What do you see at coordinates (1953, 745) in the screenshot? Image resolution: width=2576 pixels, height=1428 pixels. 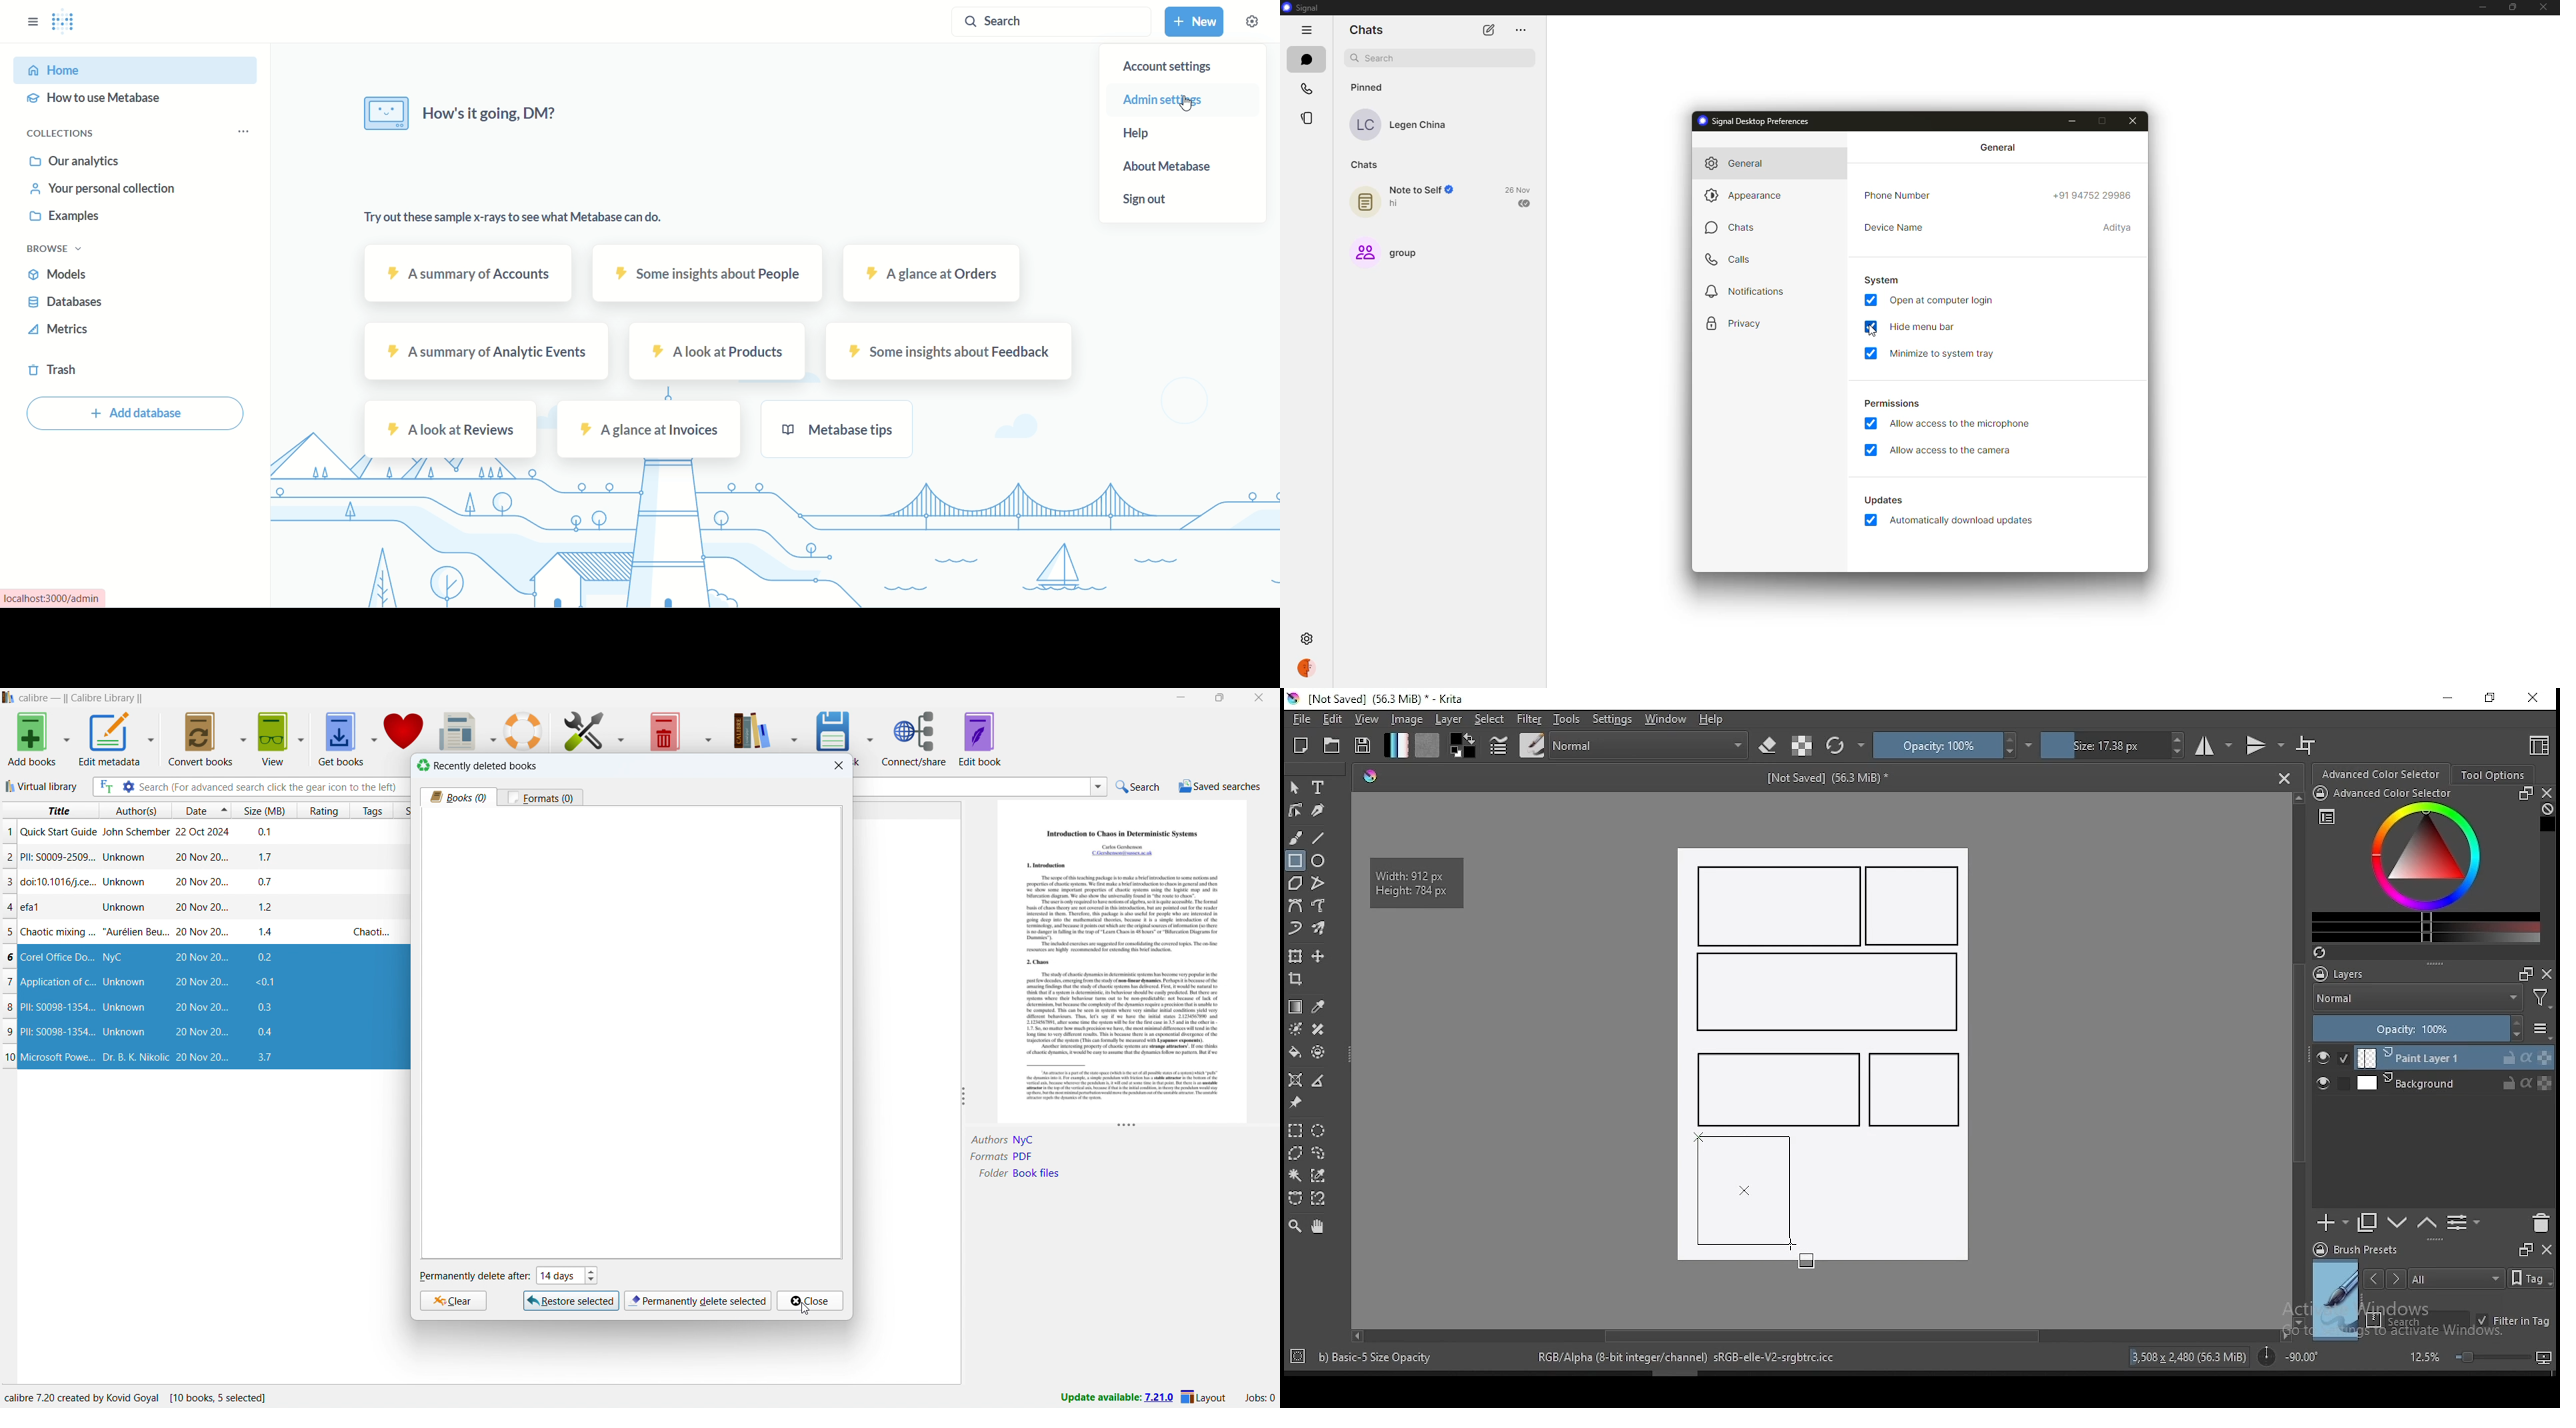 I see `opacity` at bounding box center [1953, 745].